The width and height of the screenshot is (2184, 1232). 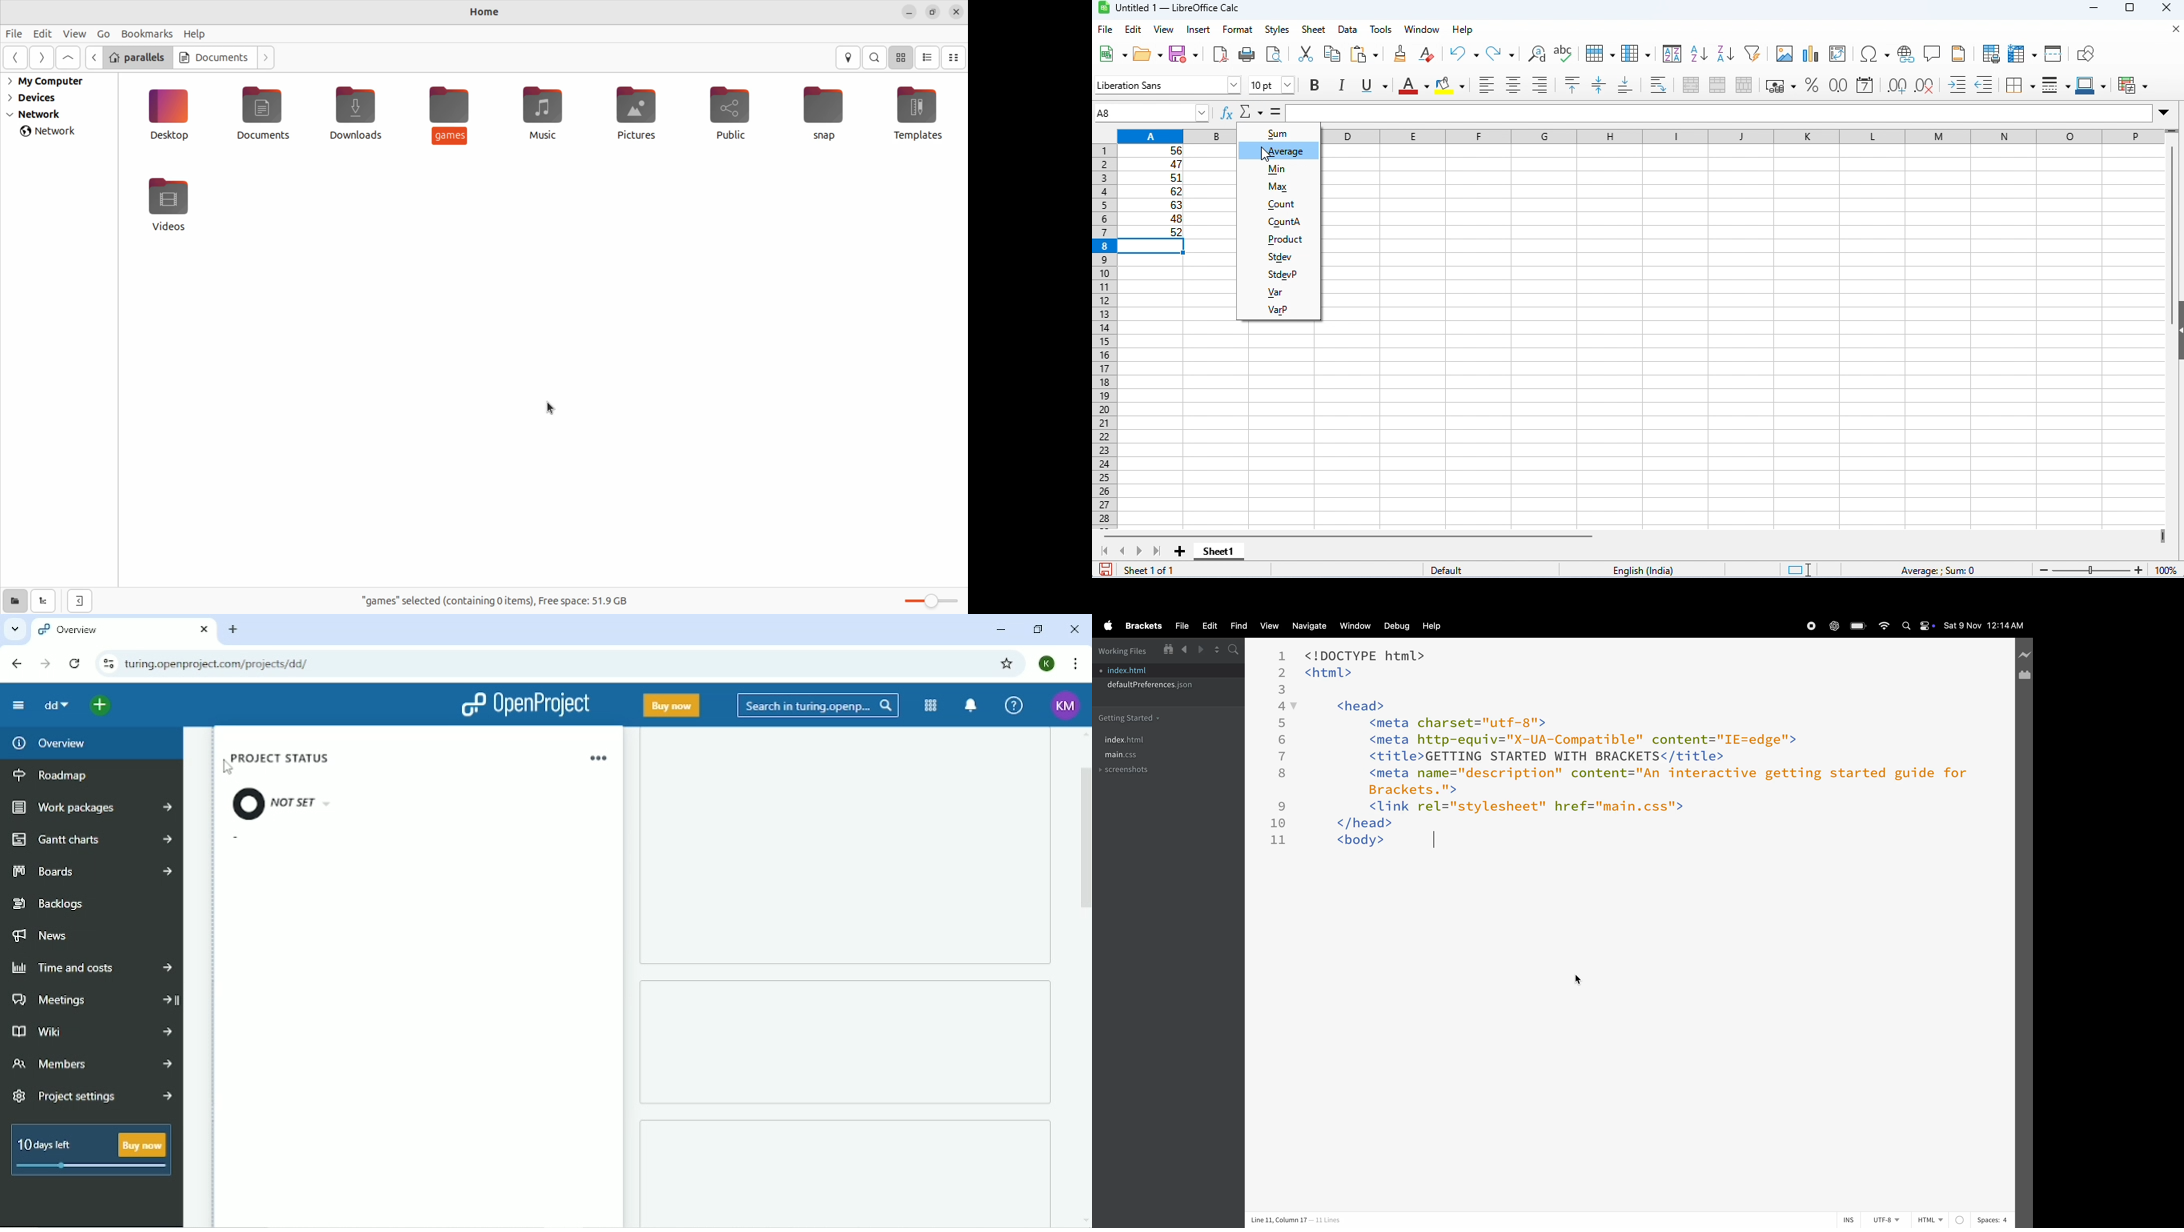 I want to click on main.css, so click(x=1163, y=756).